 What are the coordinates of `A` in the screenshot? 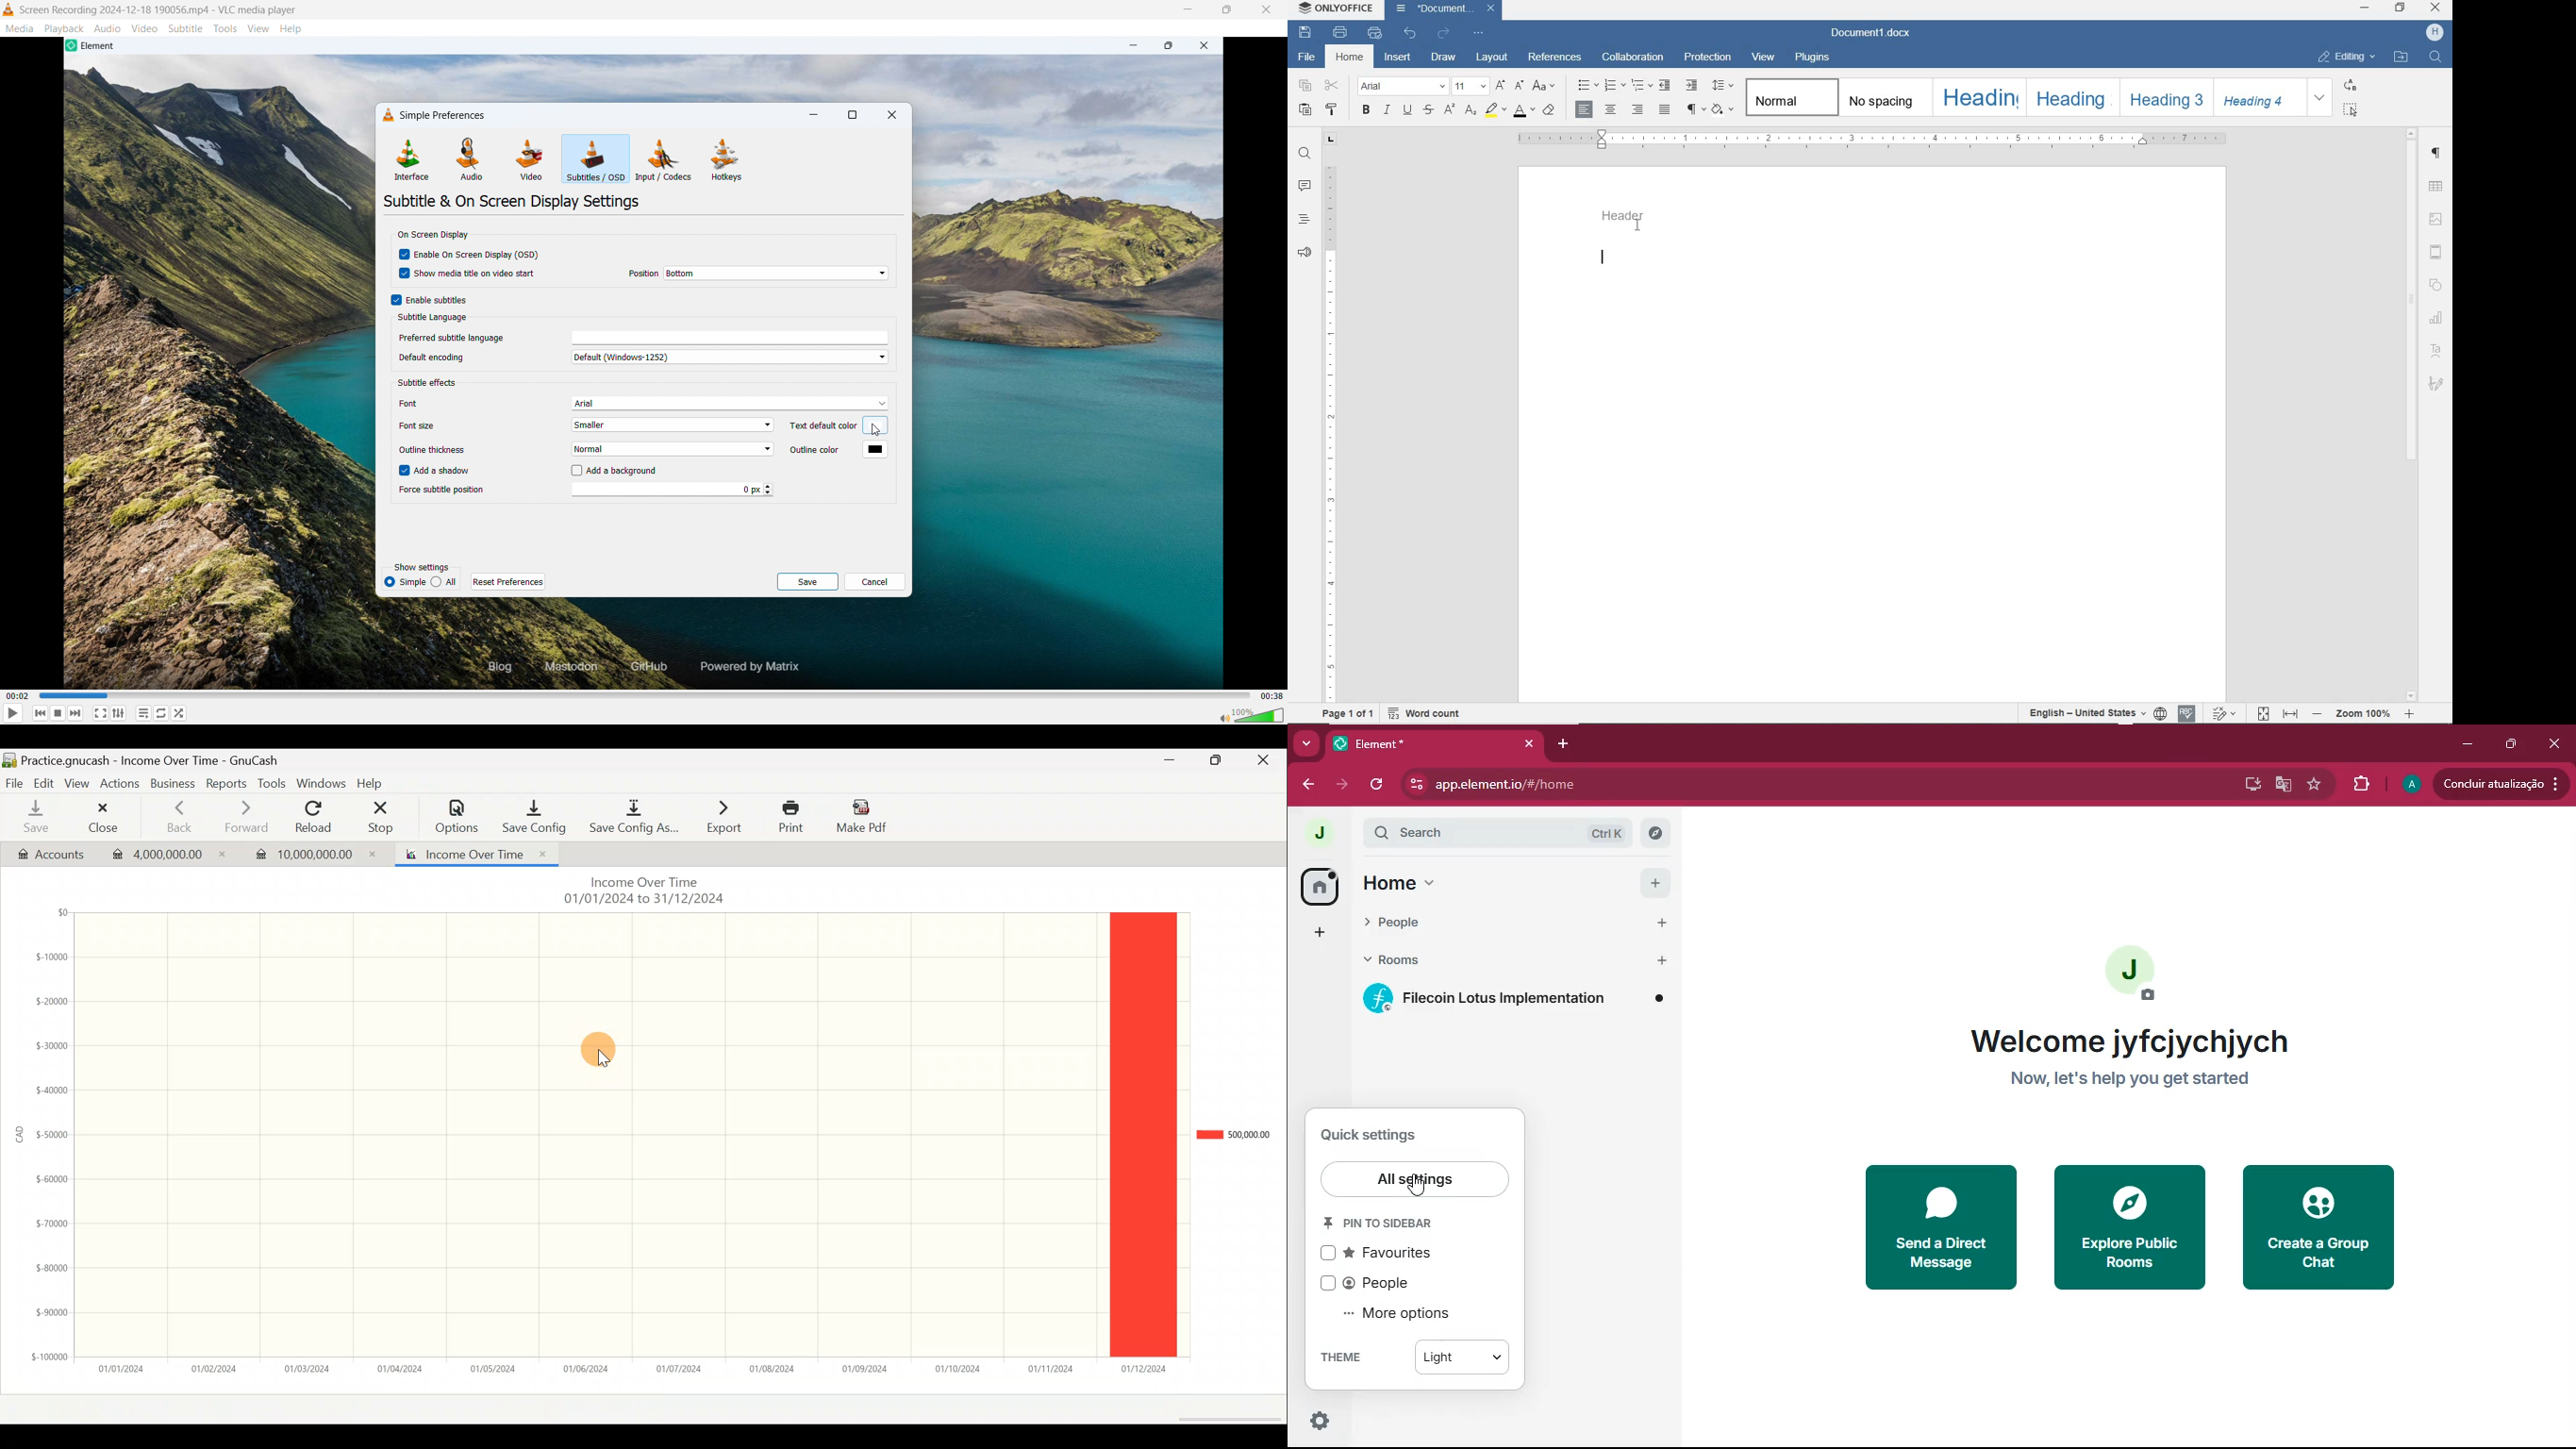 It's located at (2409, 782).